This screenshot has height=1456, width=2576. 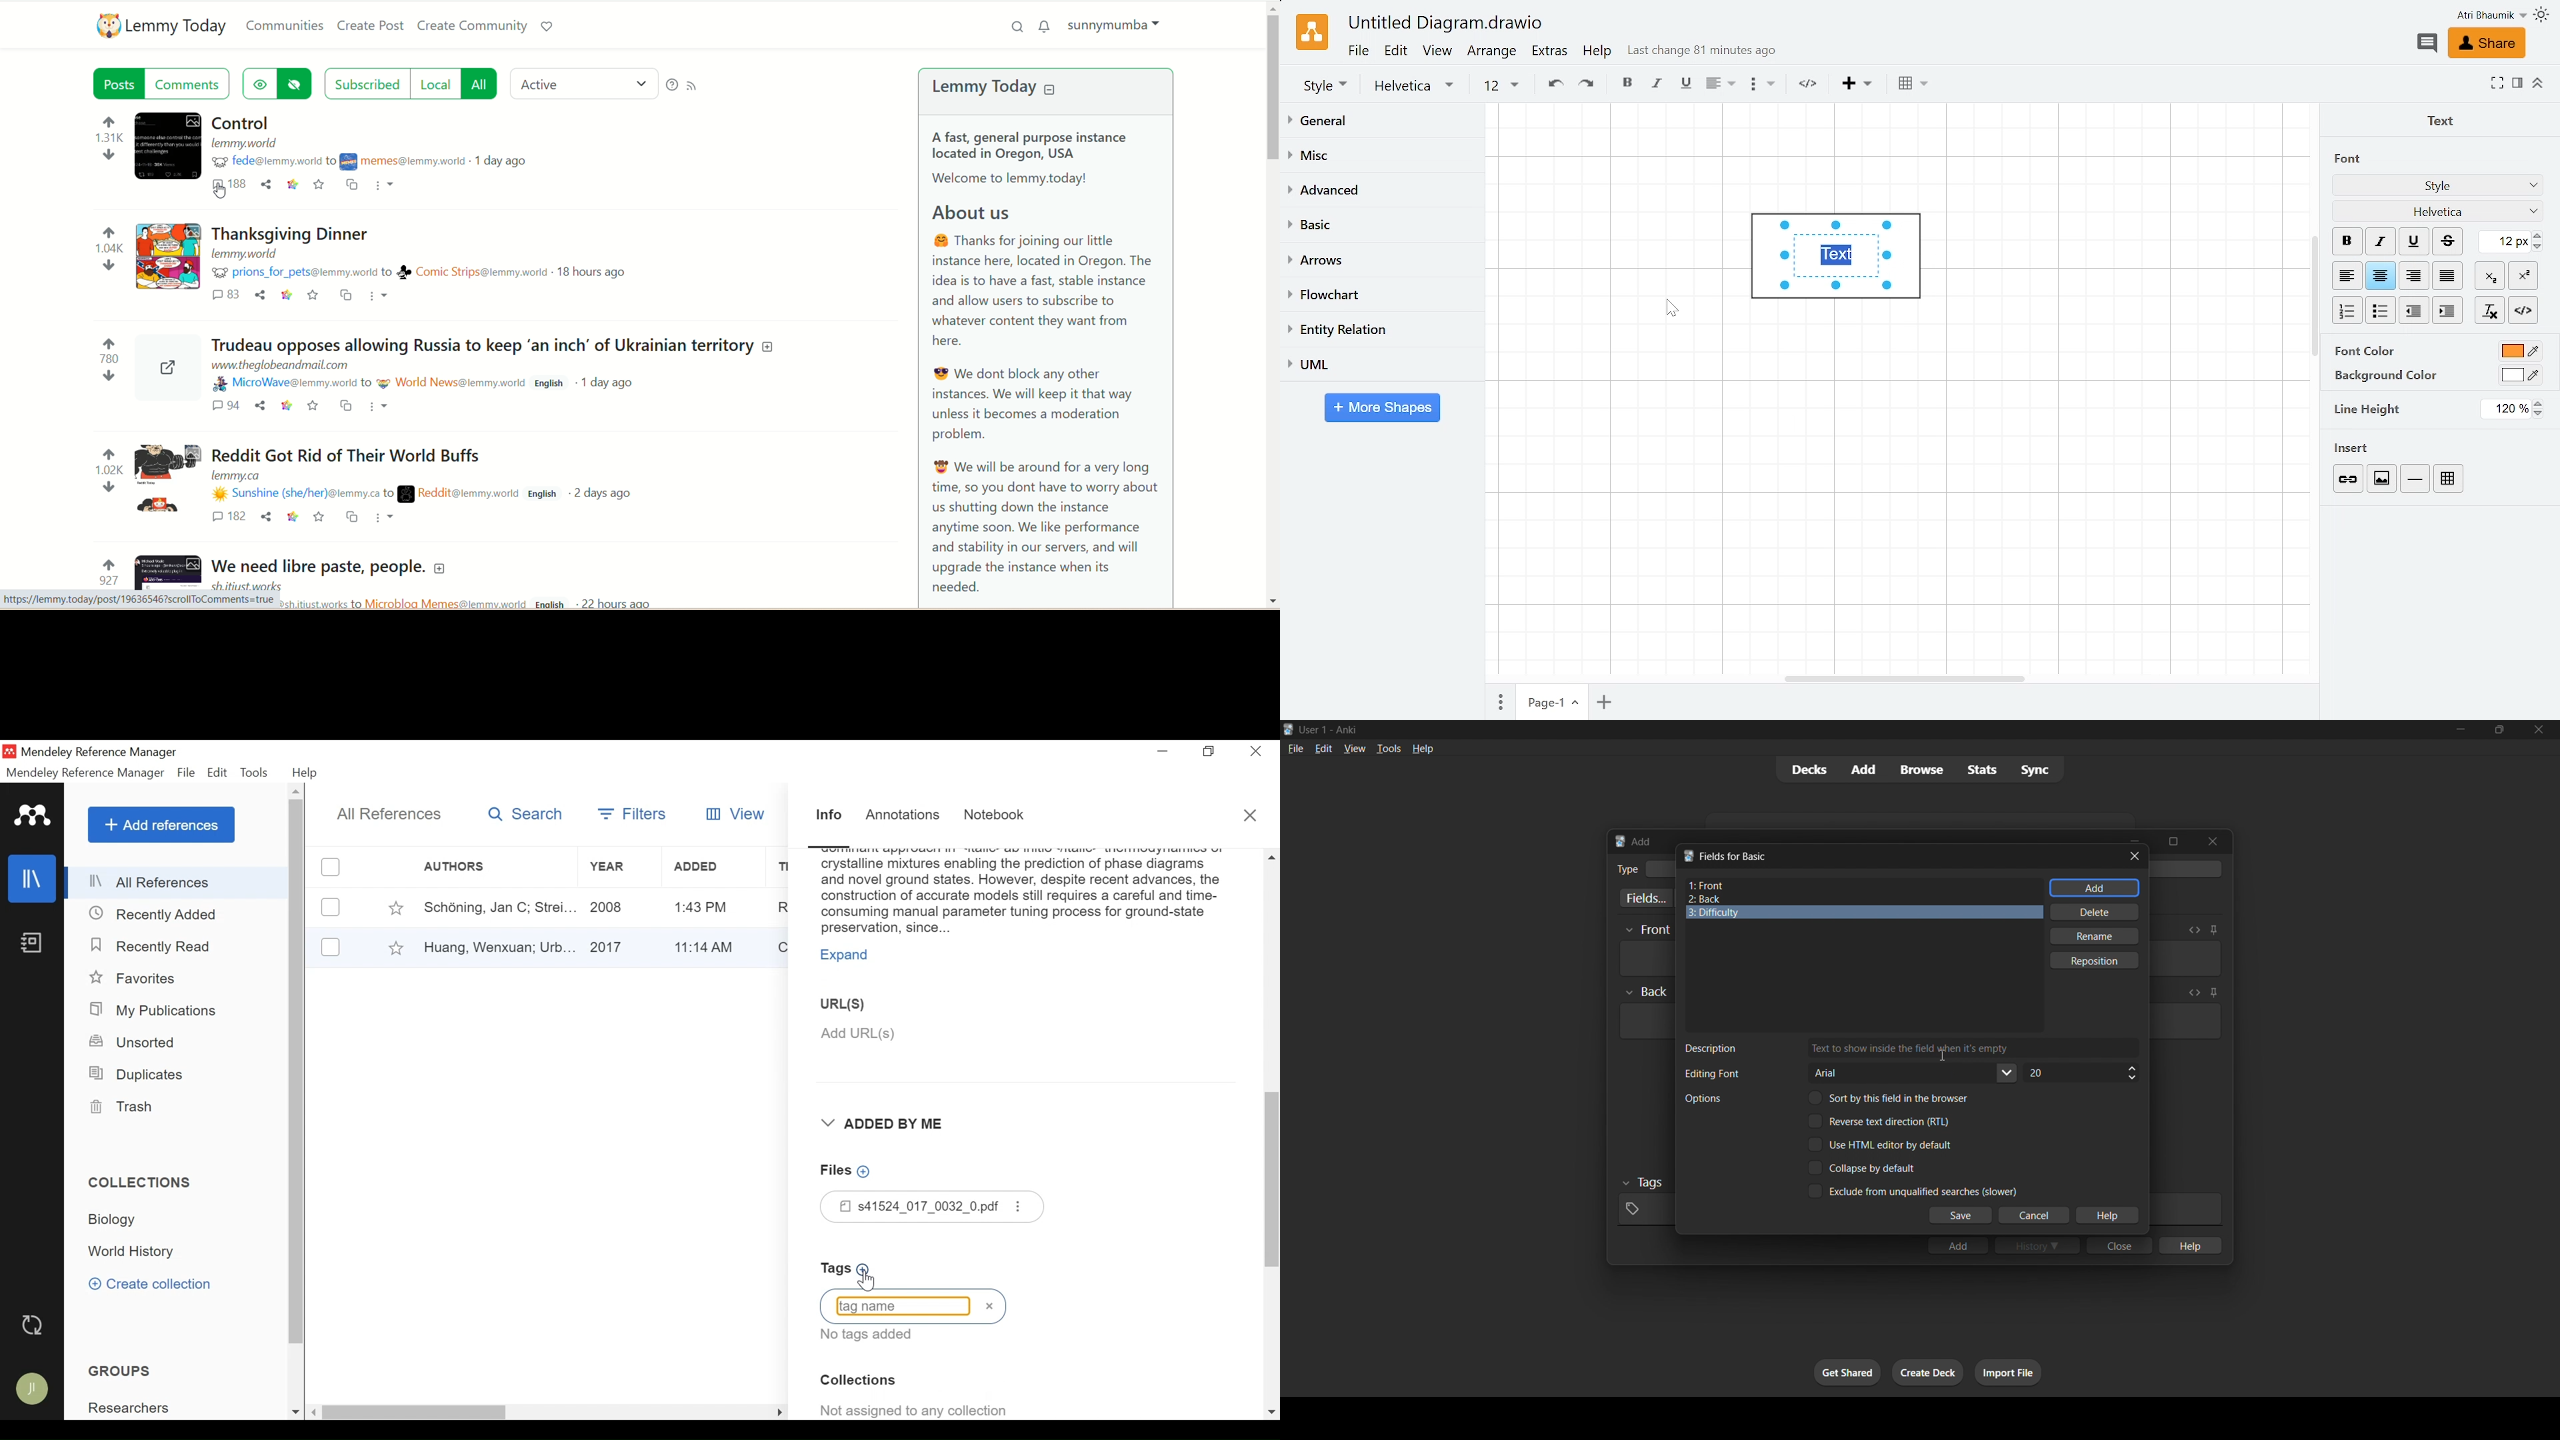 I want to click on Filters, so click(x=630, y=813).